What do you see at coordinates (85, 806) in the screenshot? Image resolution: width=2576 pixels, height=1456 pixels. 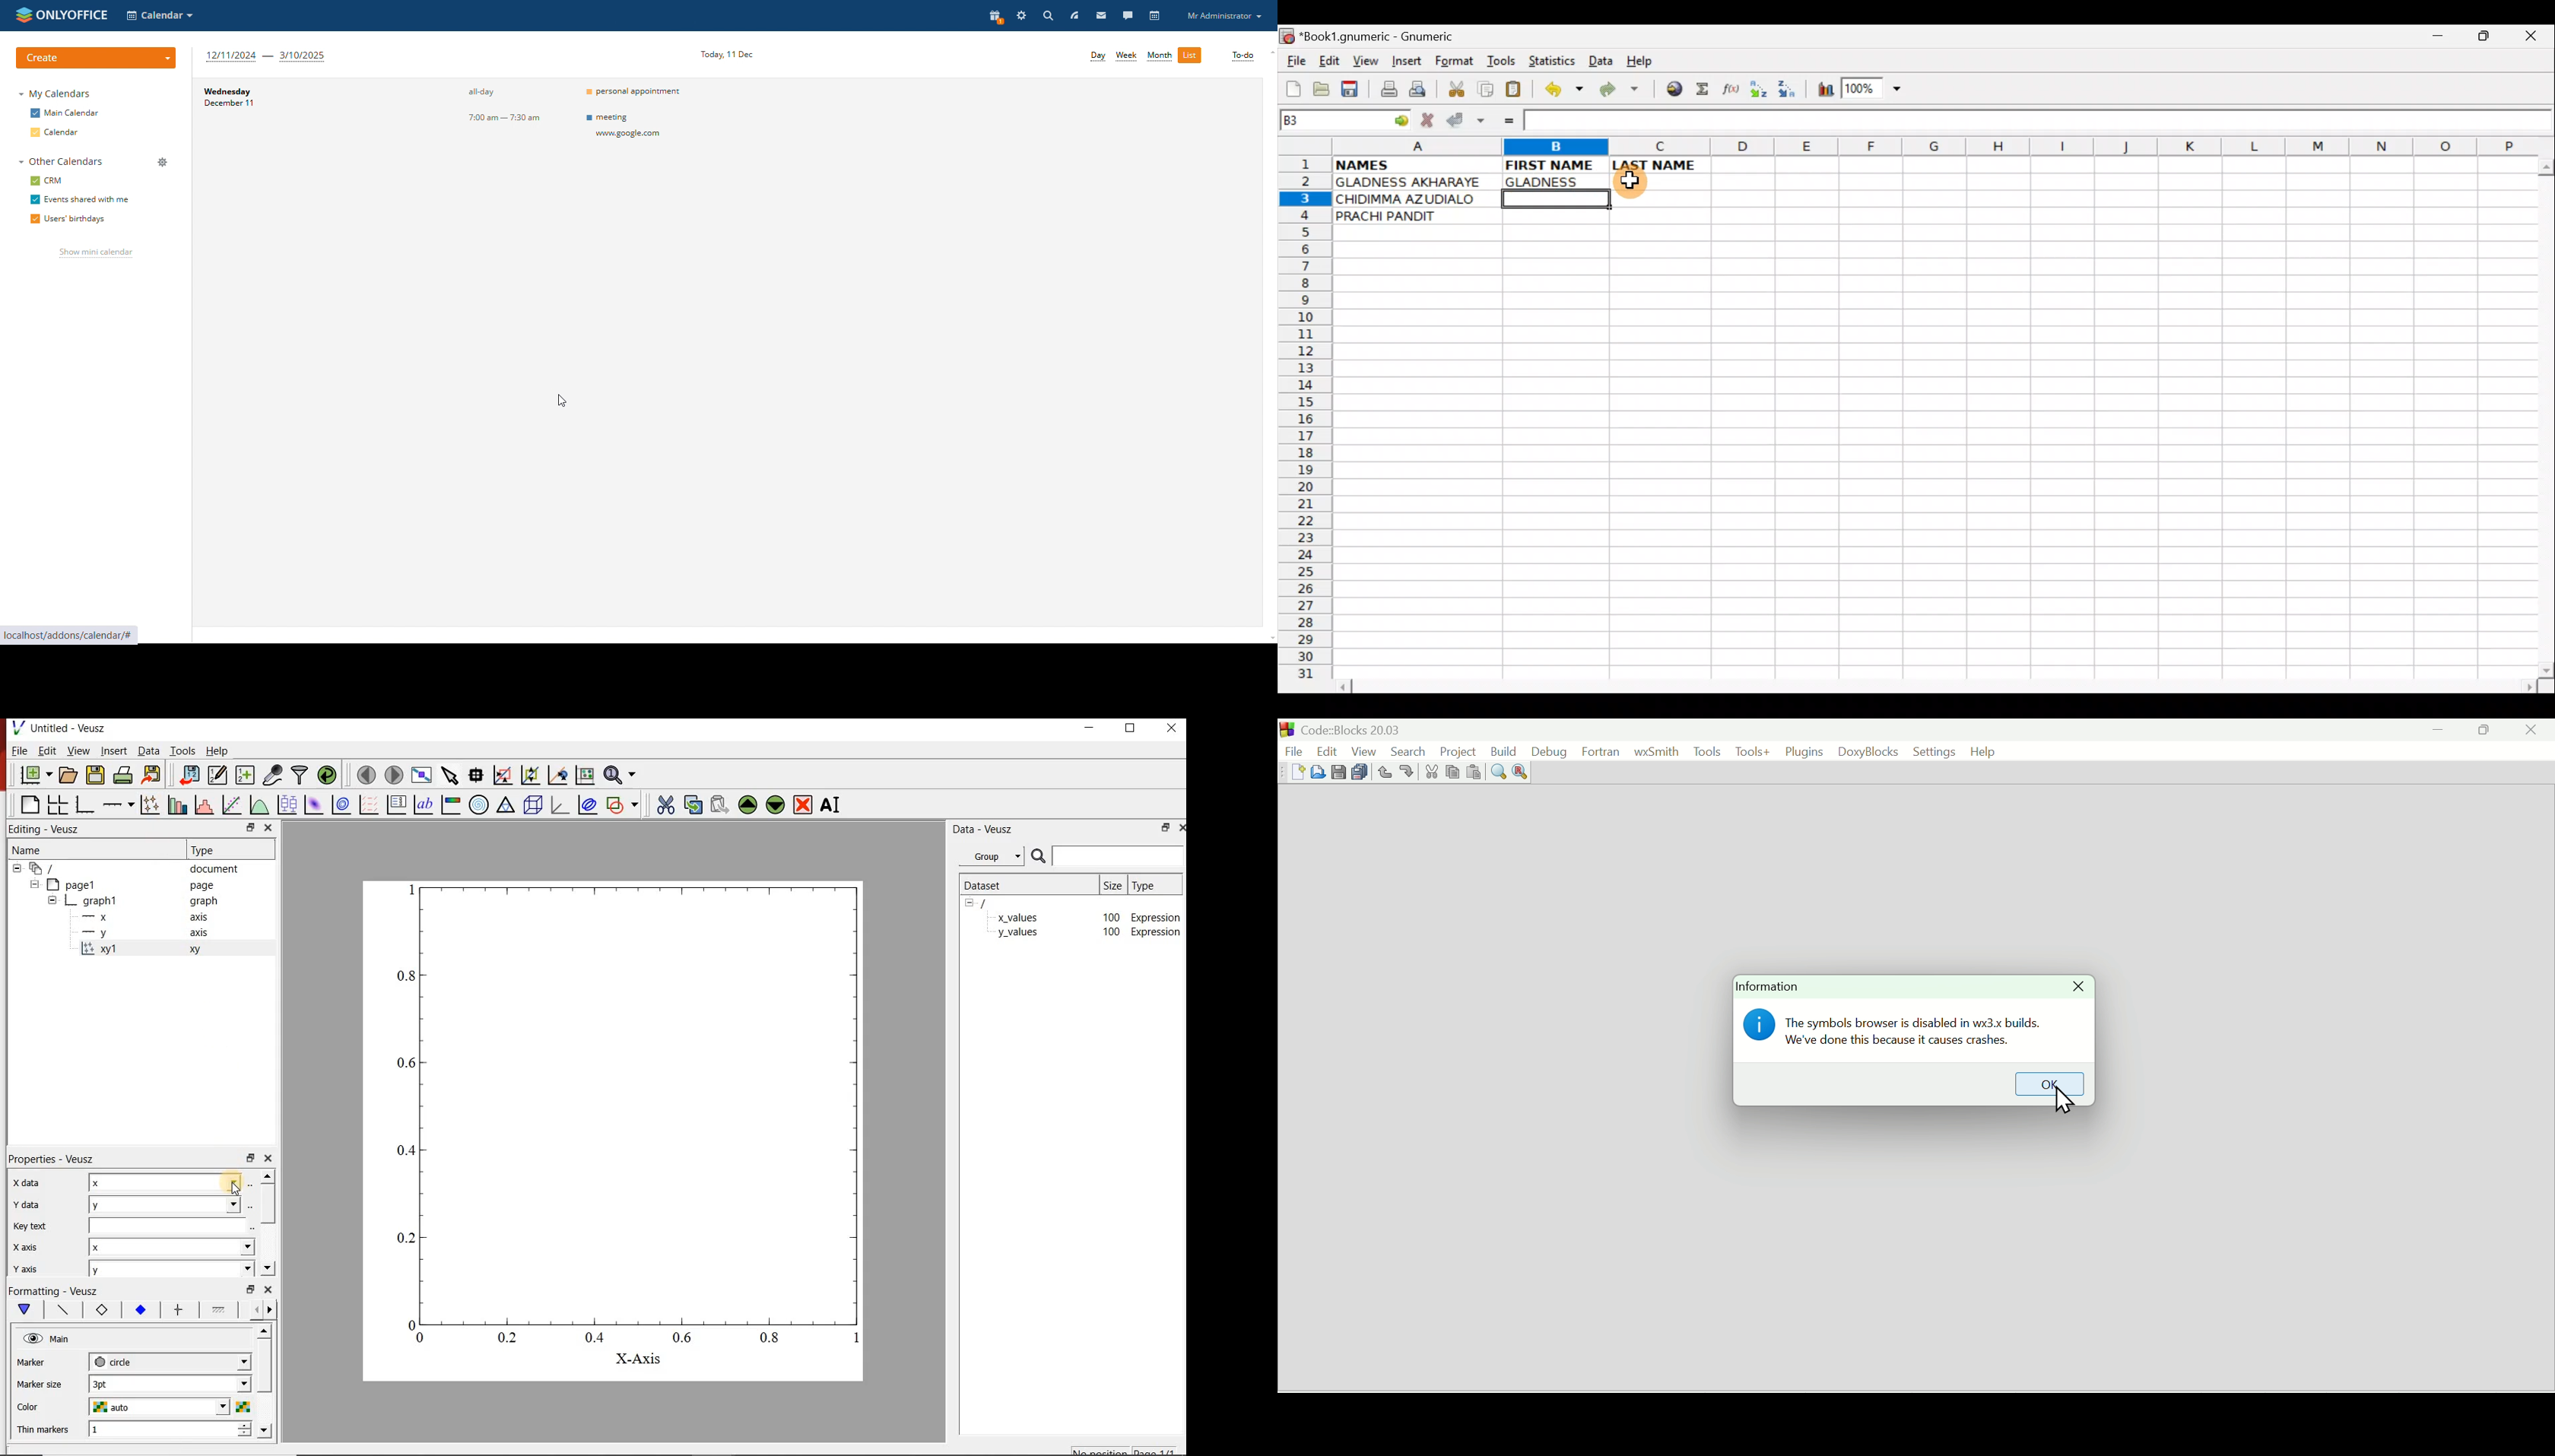 I see `bar graph` at bounding box center [85, 806].